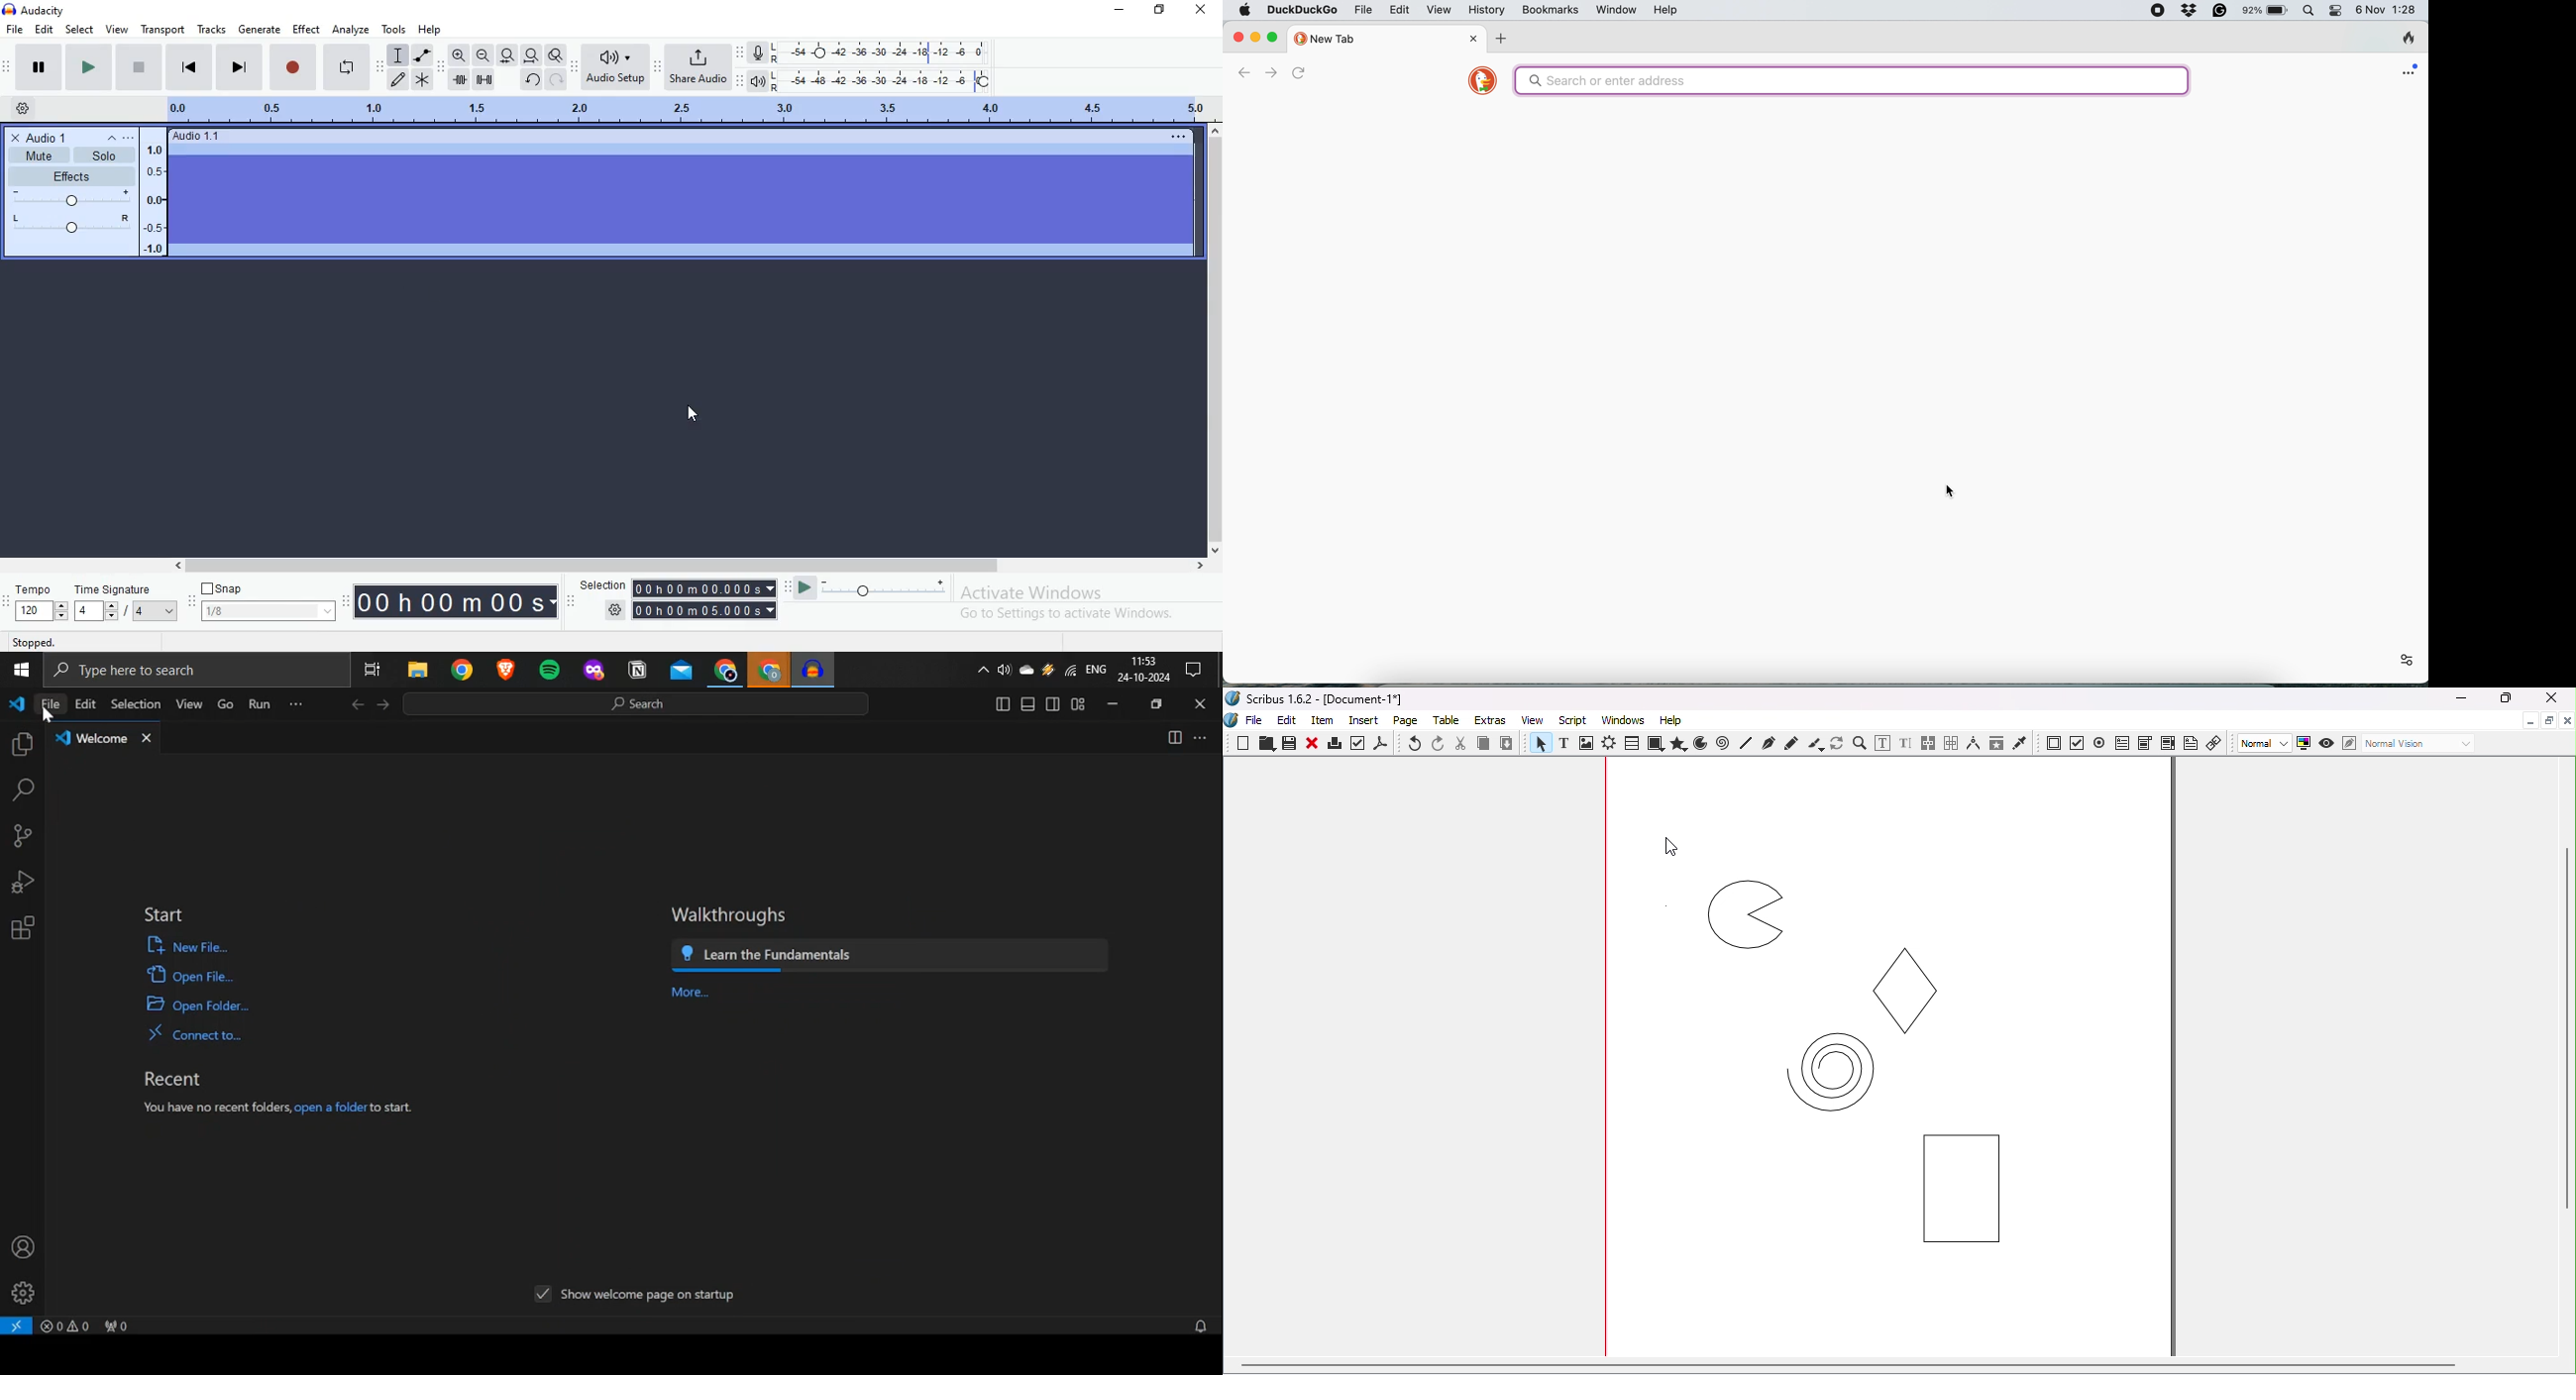  What do you see at coordinates (1700, 745) in the screenshot?
I see `Arc` at bounding box center [1700, 745].